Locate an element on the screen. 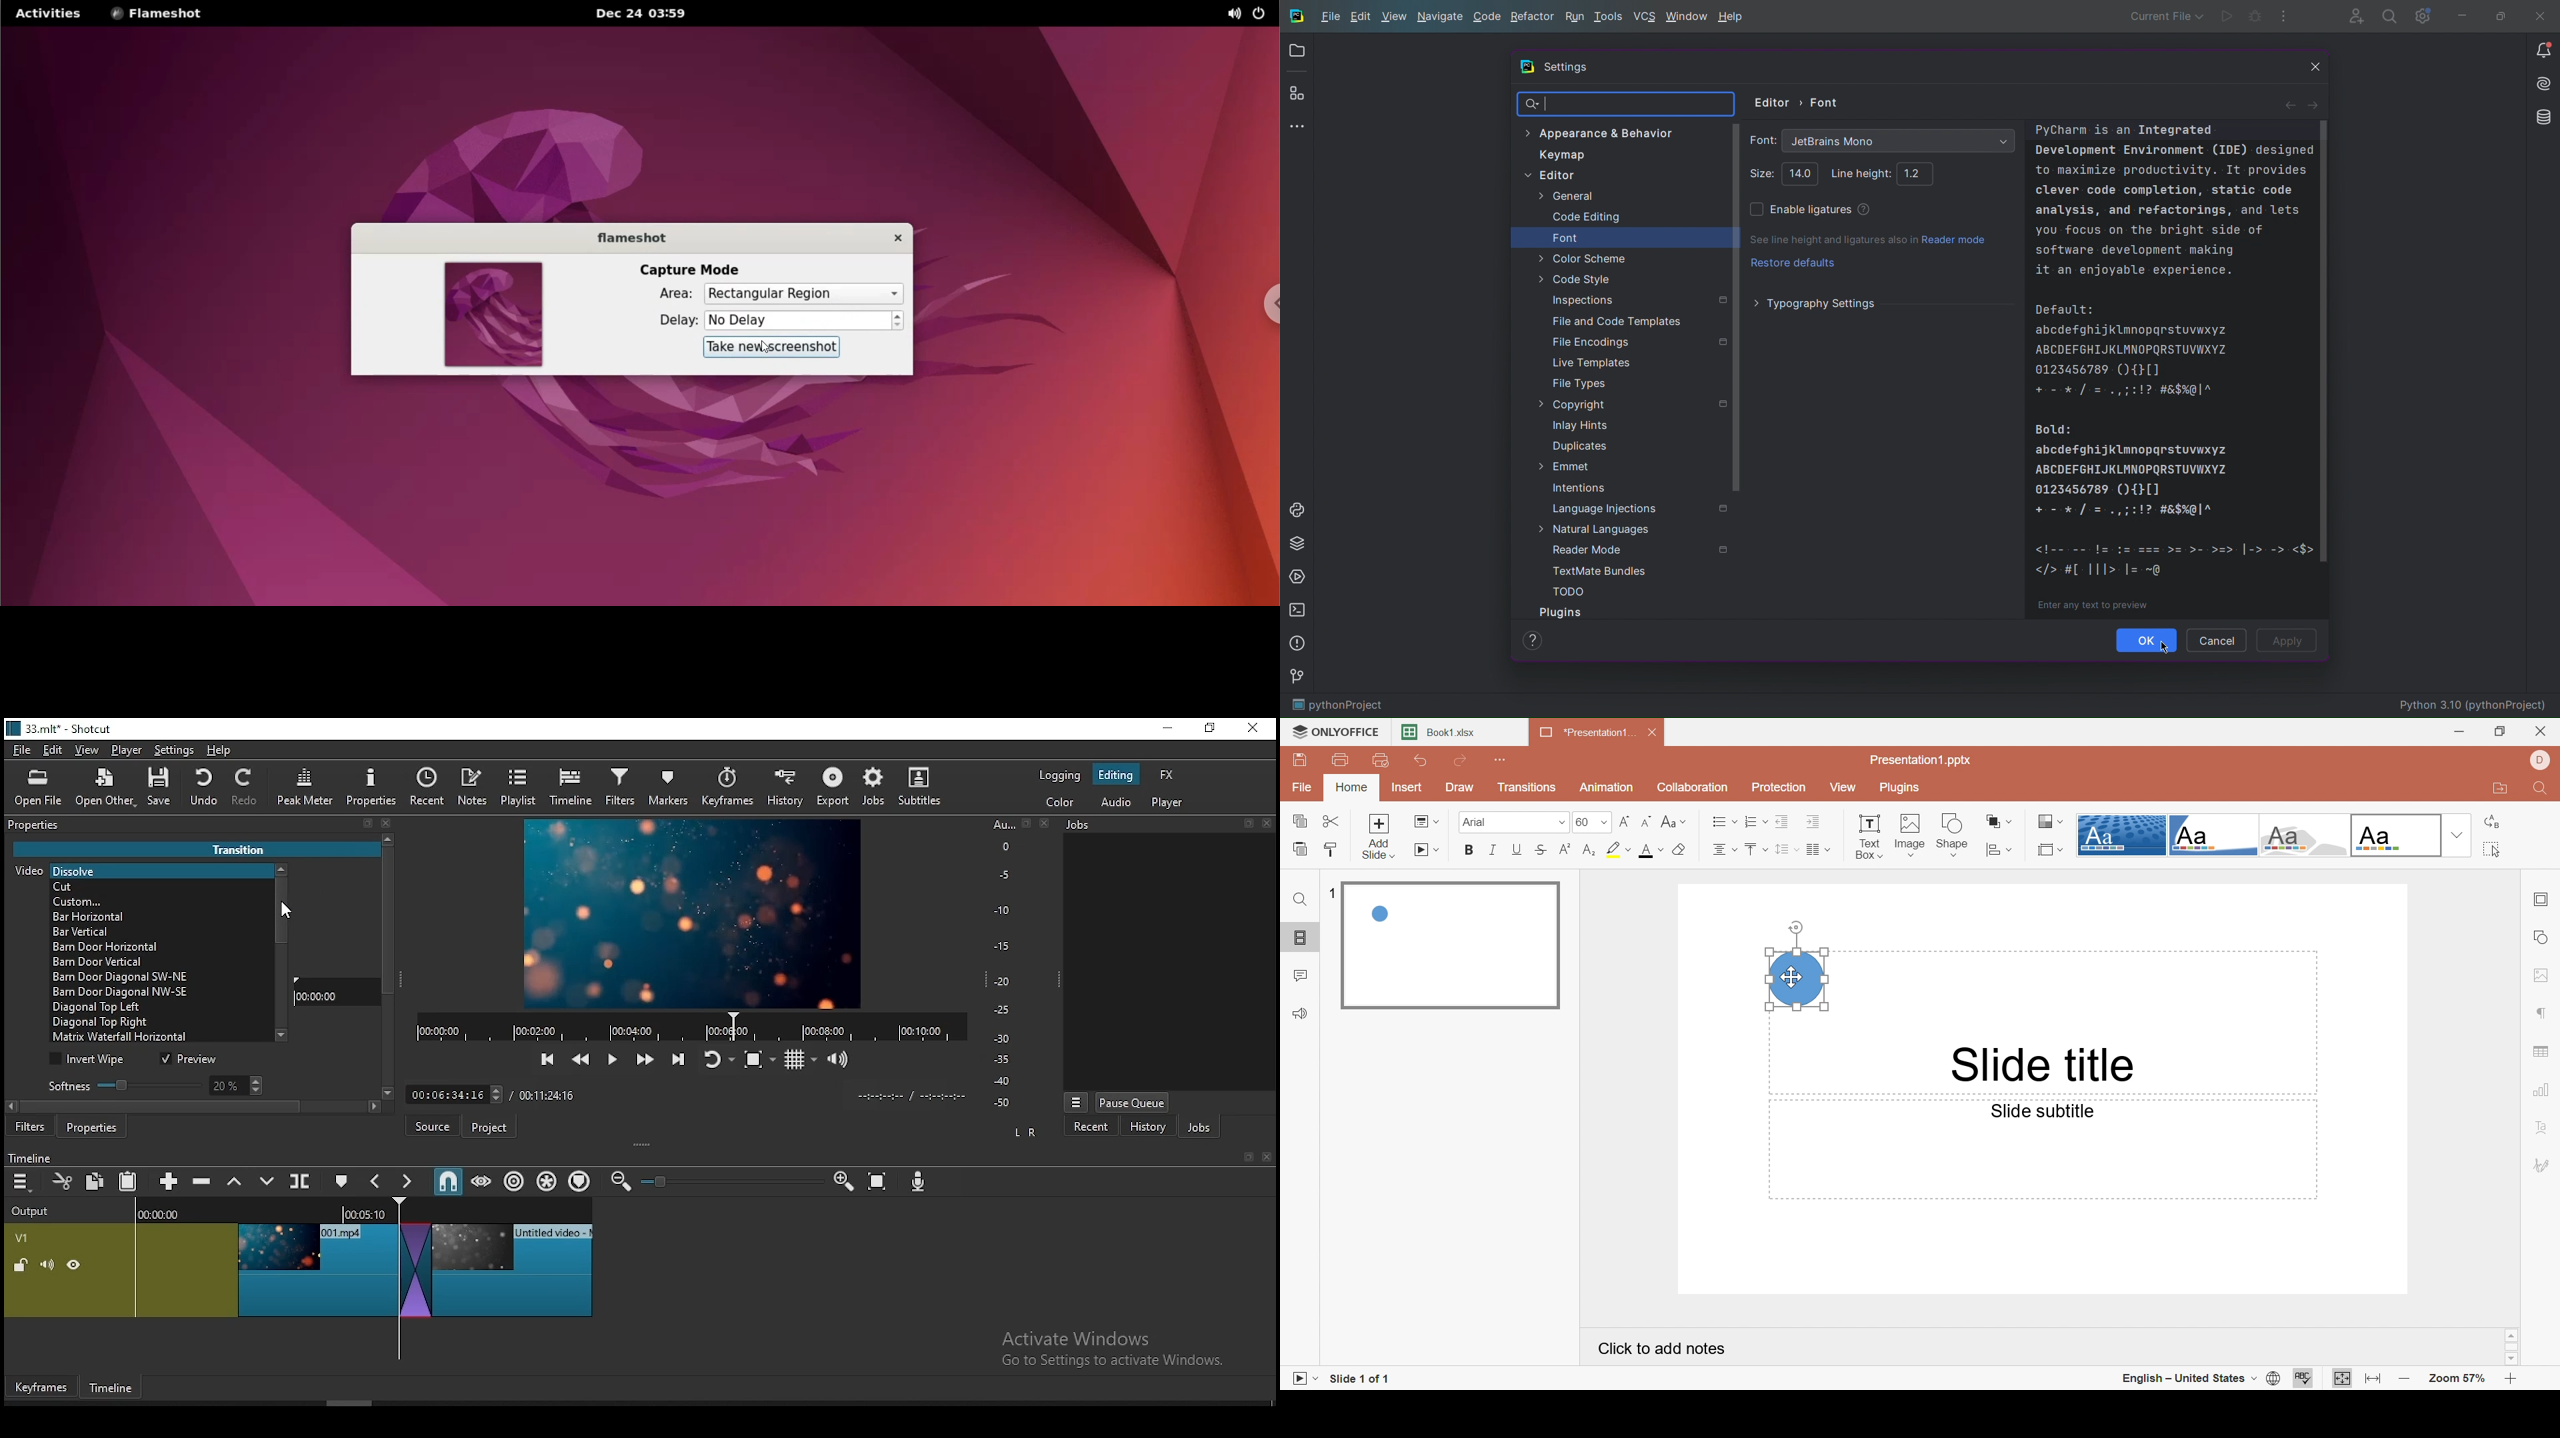 The width and height of the screenshot is (2576, 1456). Line height: 1.2 is located at coordinates (1918, 173).